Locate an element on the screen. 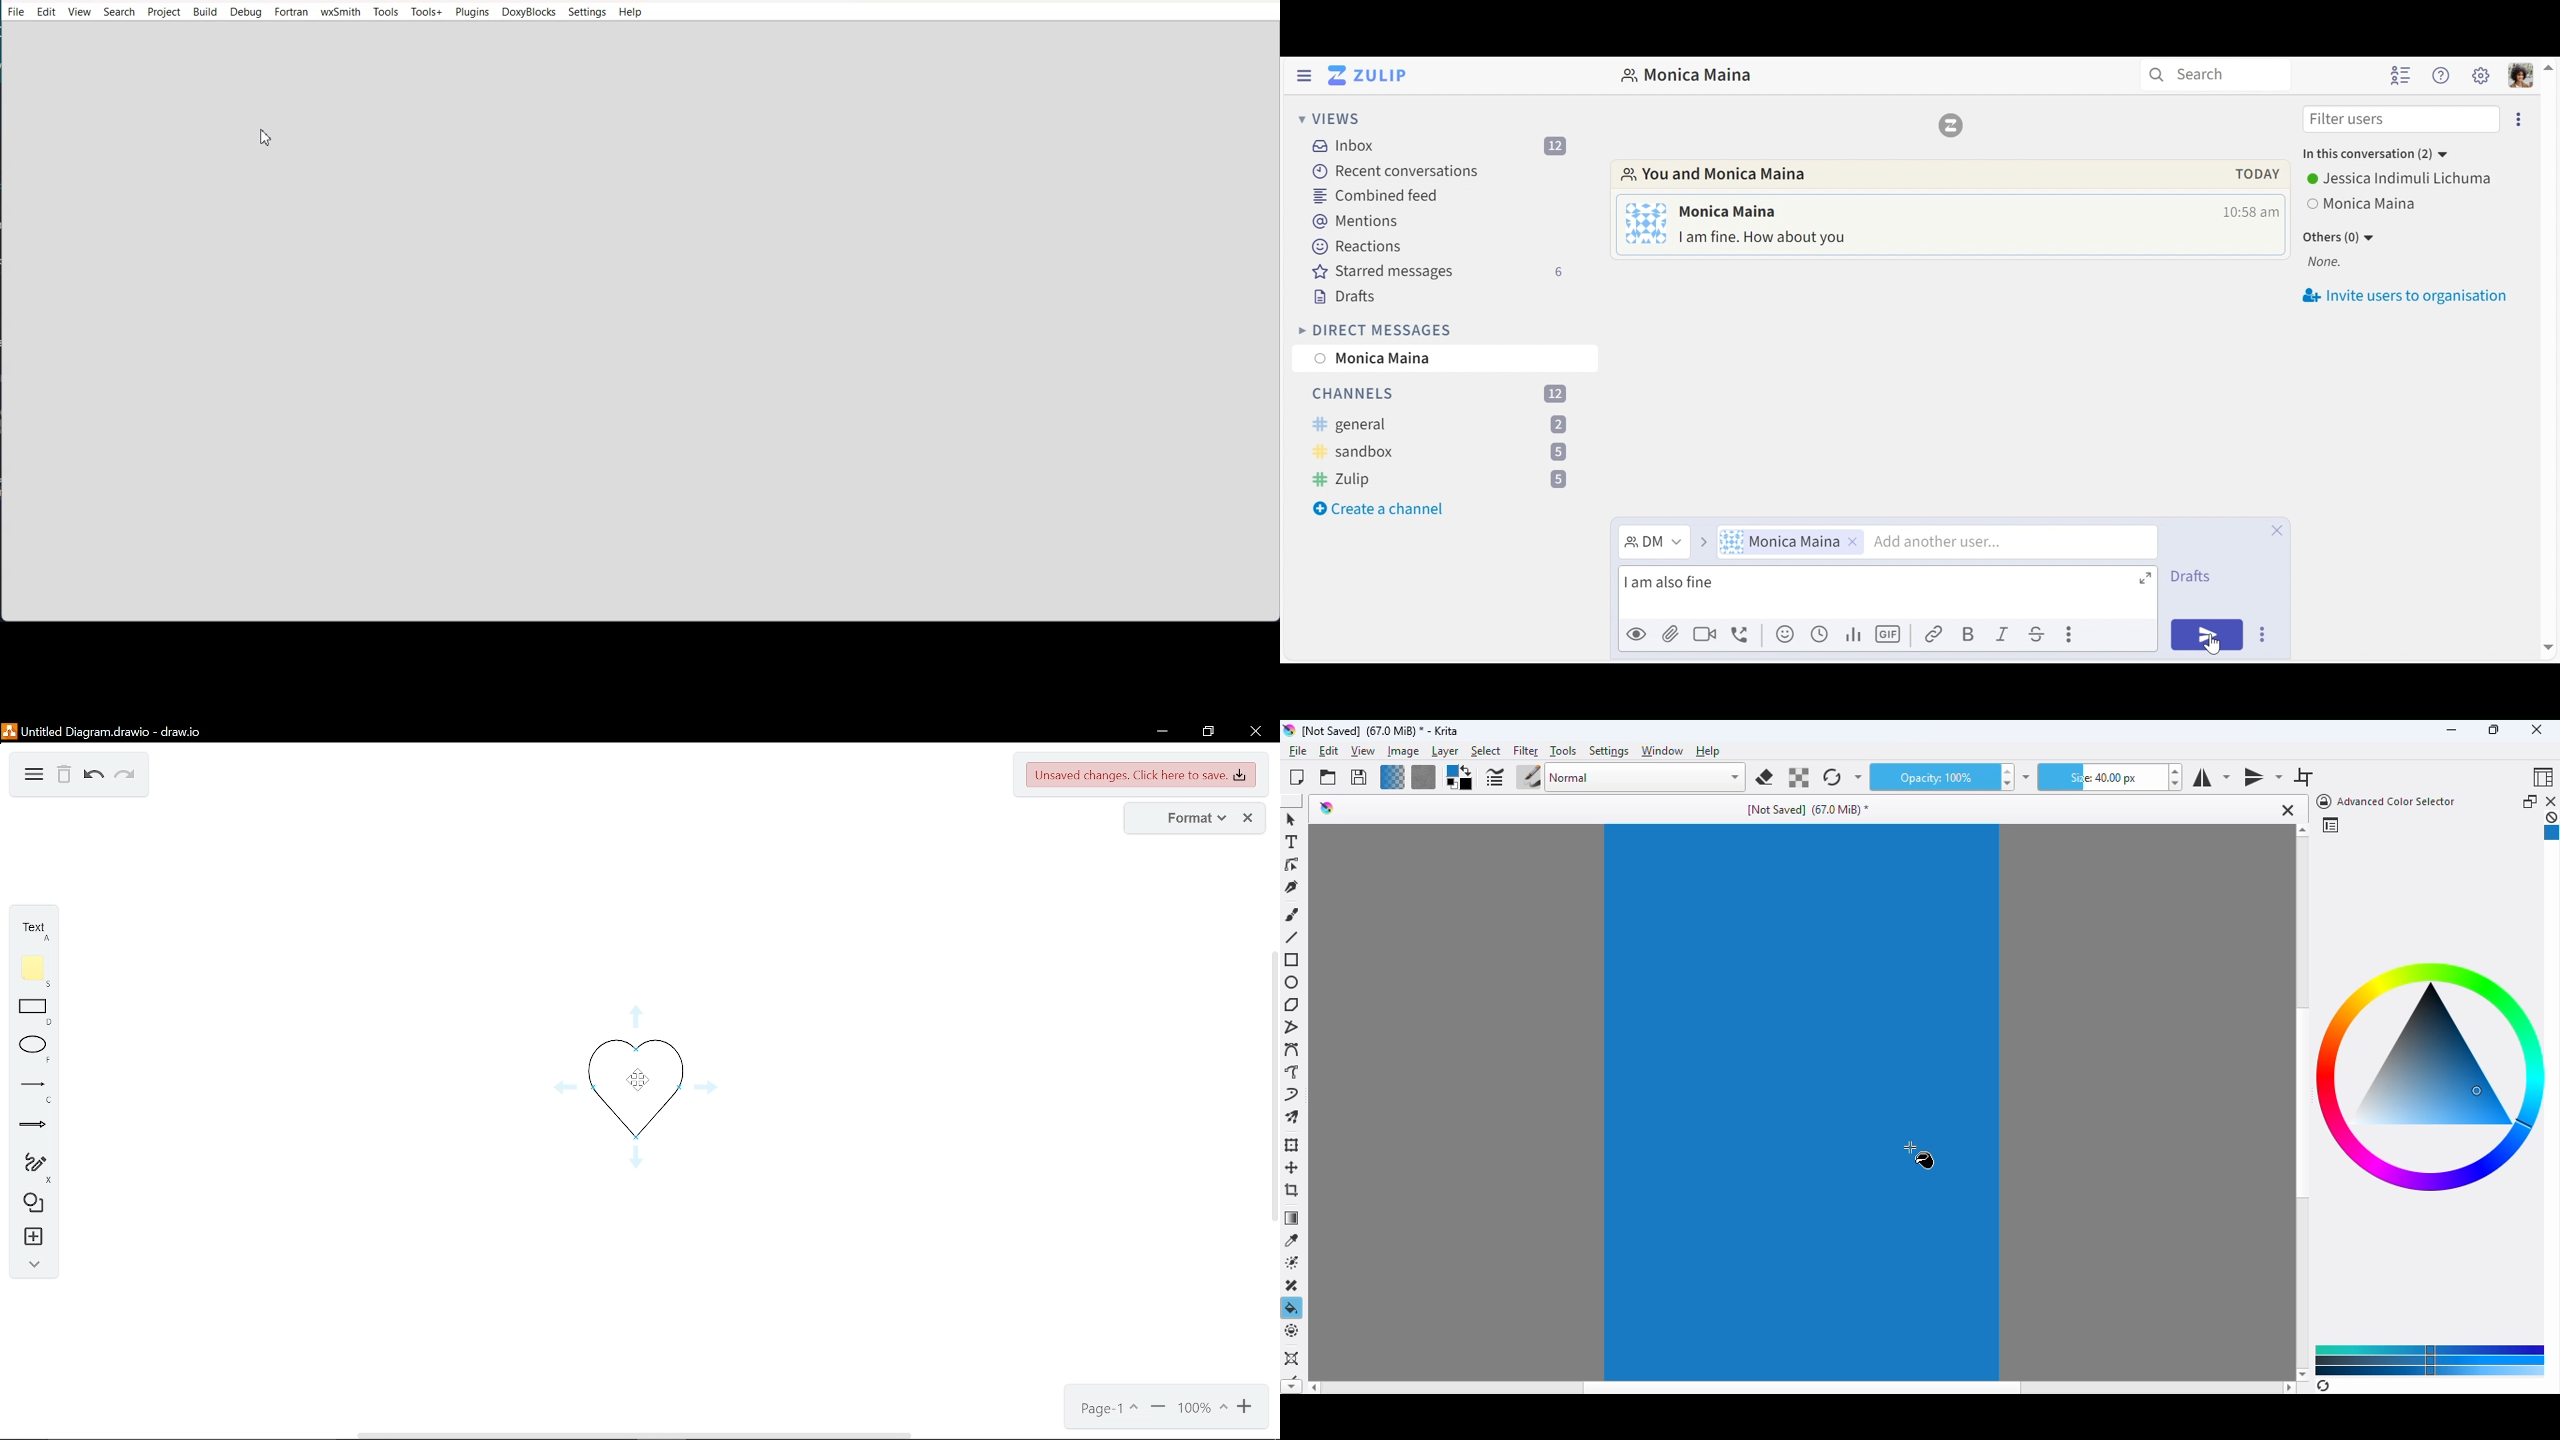 The width and height of the screenshot is (2576, 1456). User is located at coordinates (1447, 358).